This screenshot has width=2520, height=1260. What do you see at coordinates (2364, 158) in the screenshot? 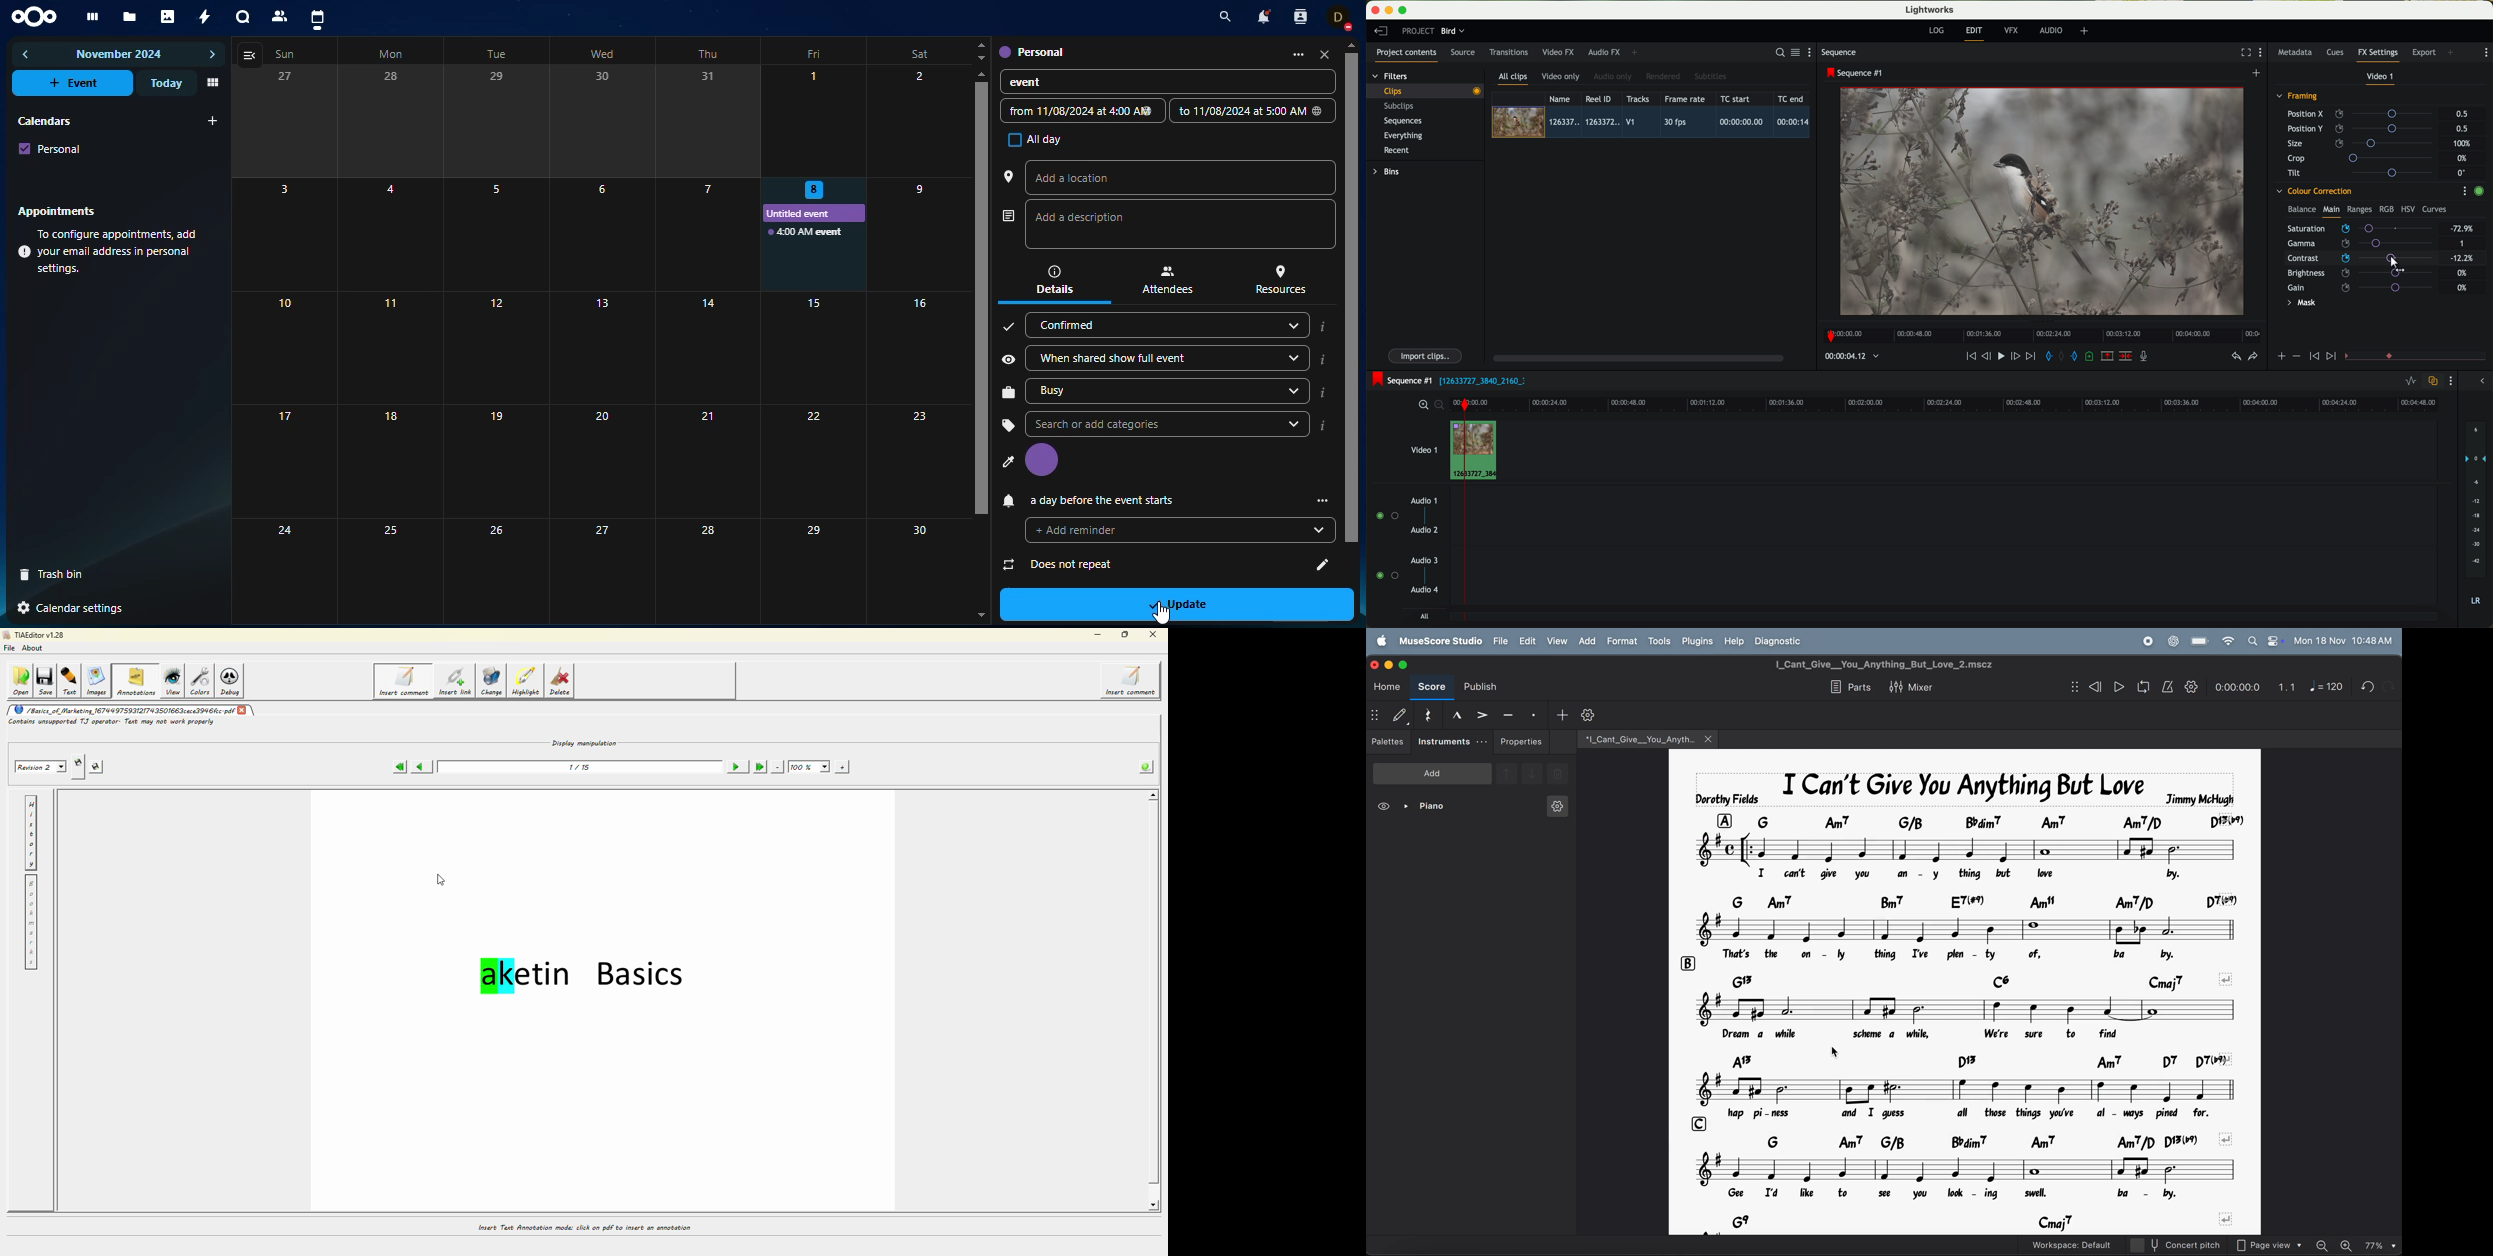
I see `crop` at bounding box center [2364, 158].